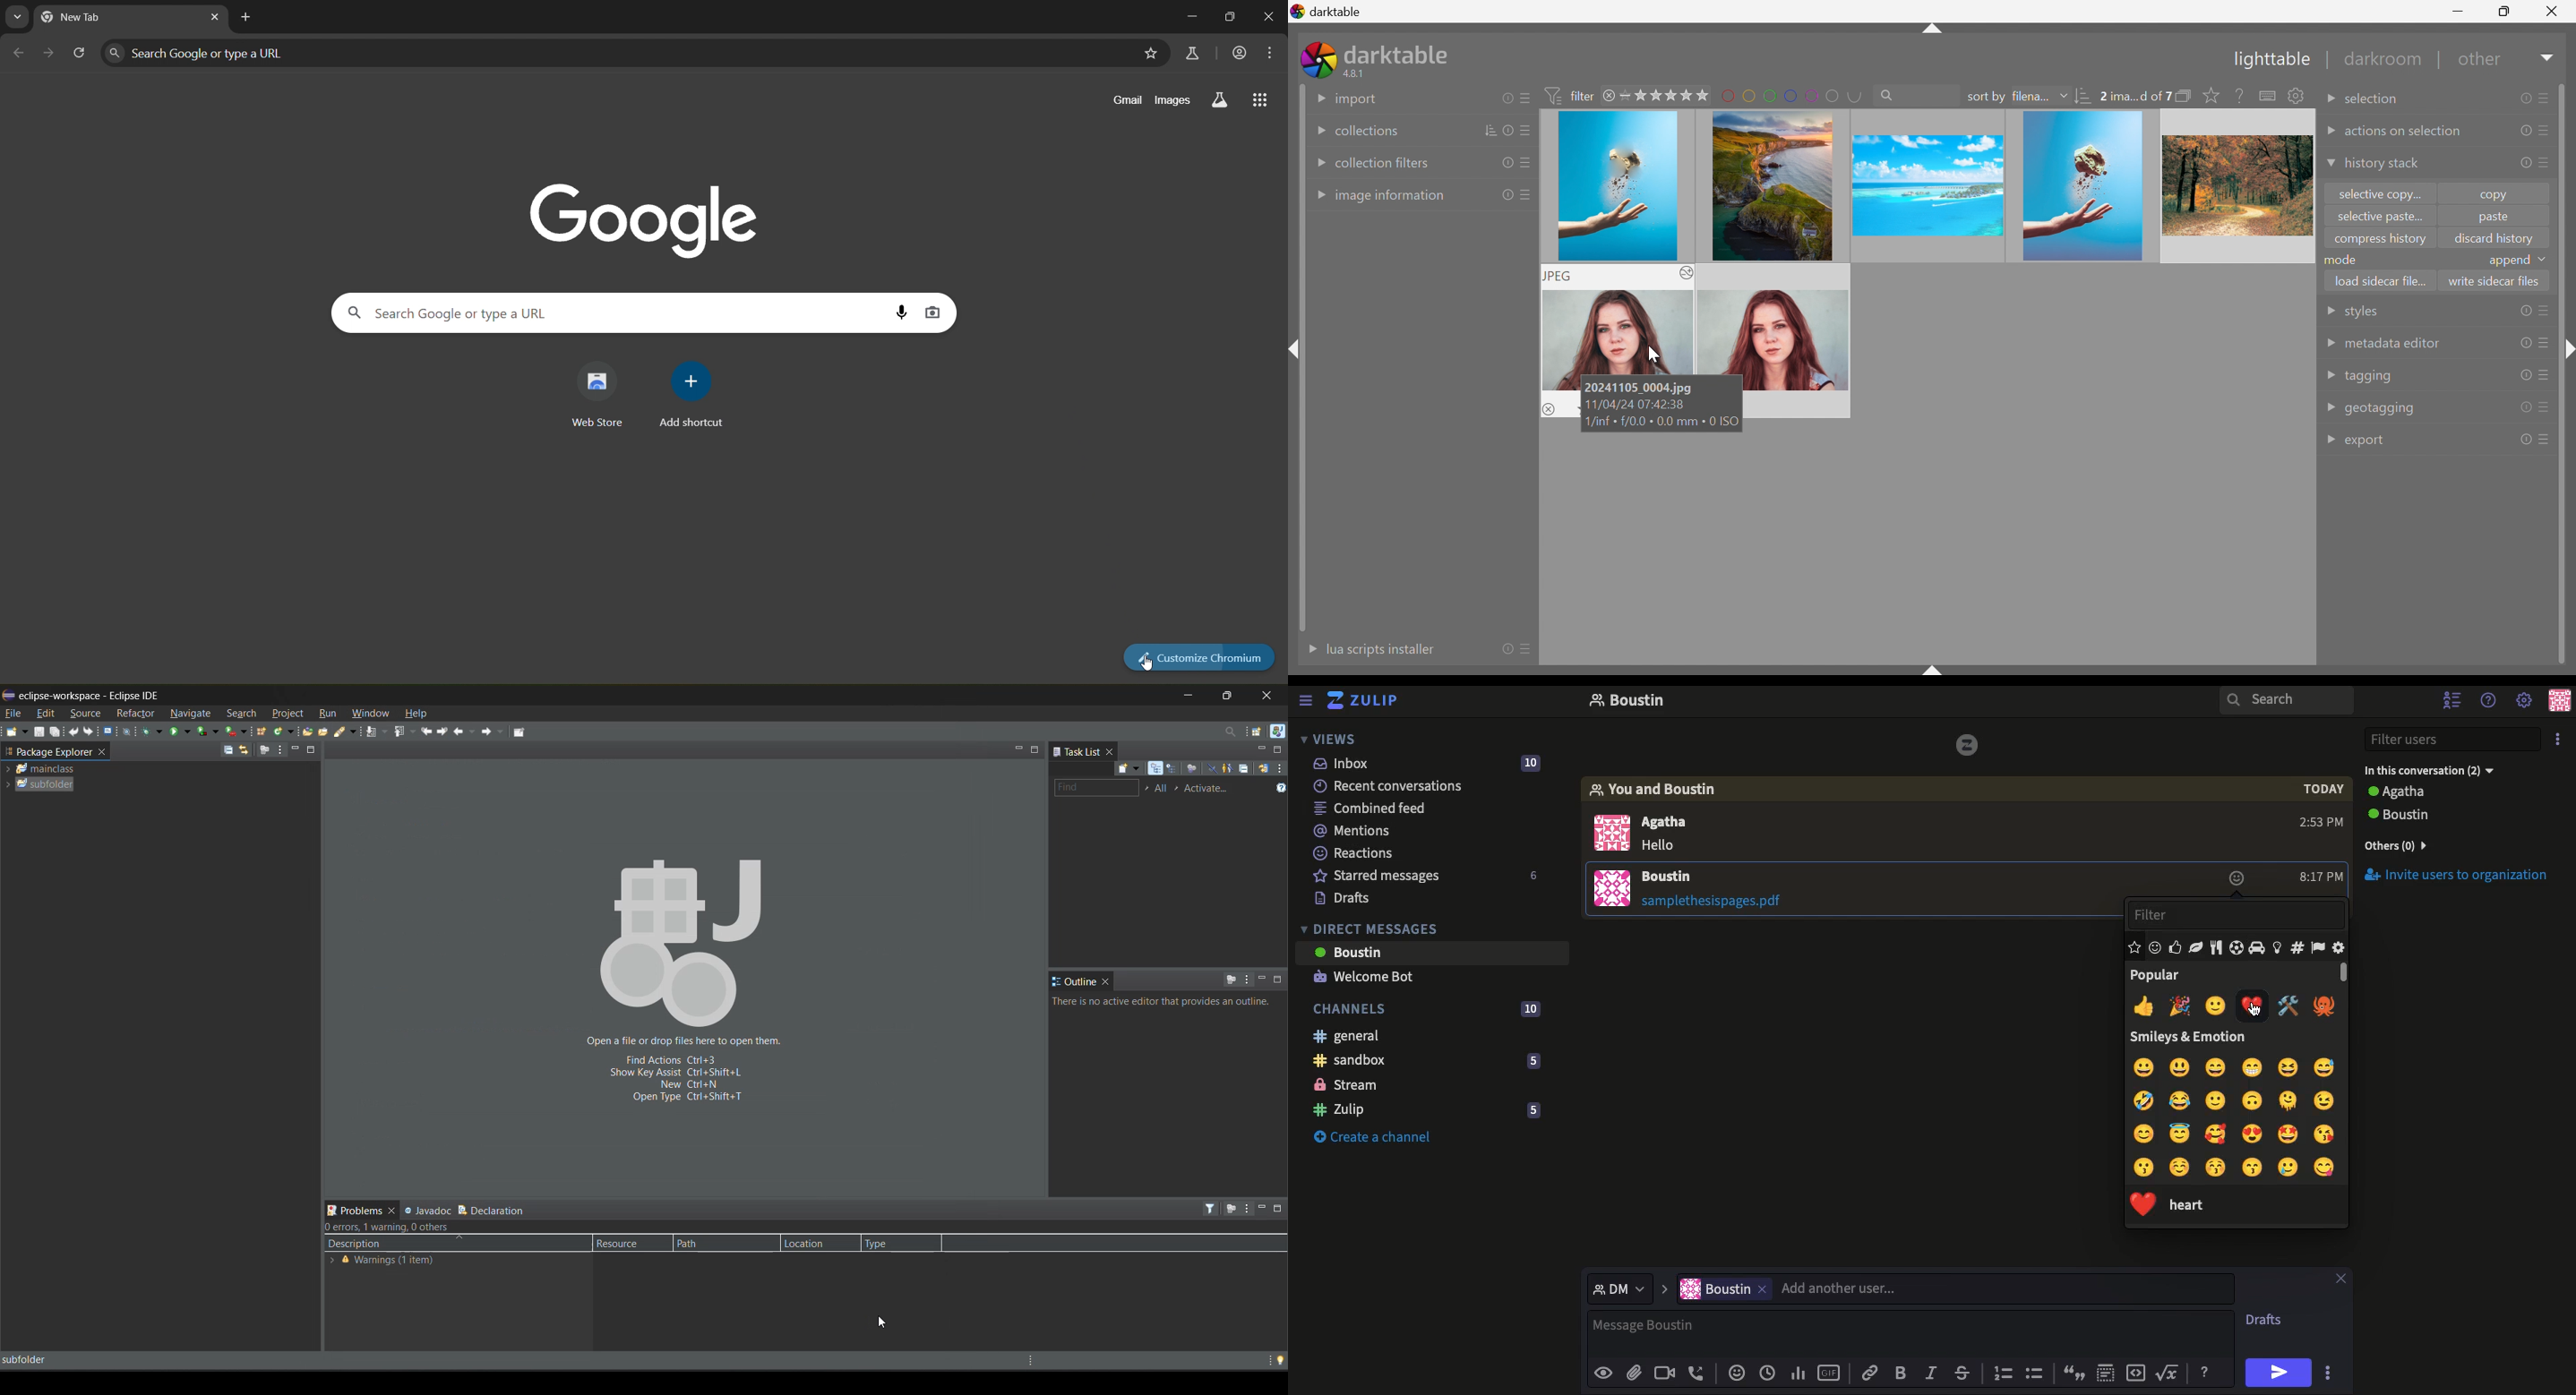 The height and width of the screenshot is (1400, 2576). I want to click on sort by, so click(1986, 97).